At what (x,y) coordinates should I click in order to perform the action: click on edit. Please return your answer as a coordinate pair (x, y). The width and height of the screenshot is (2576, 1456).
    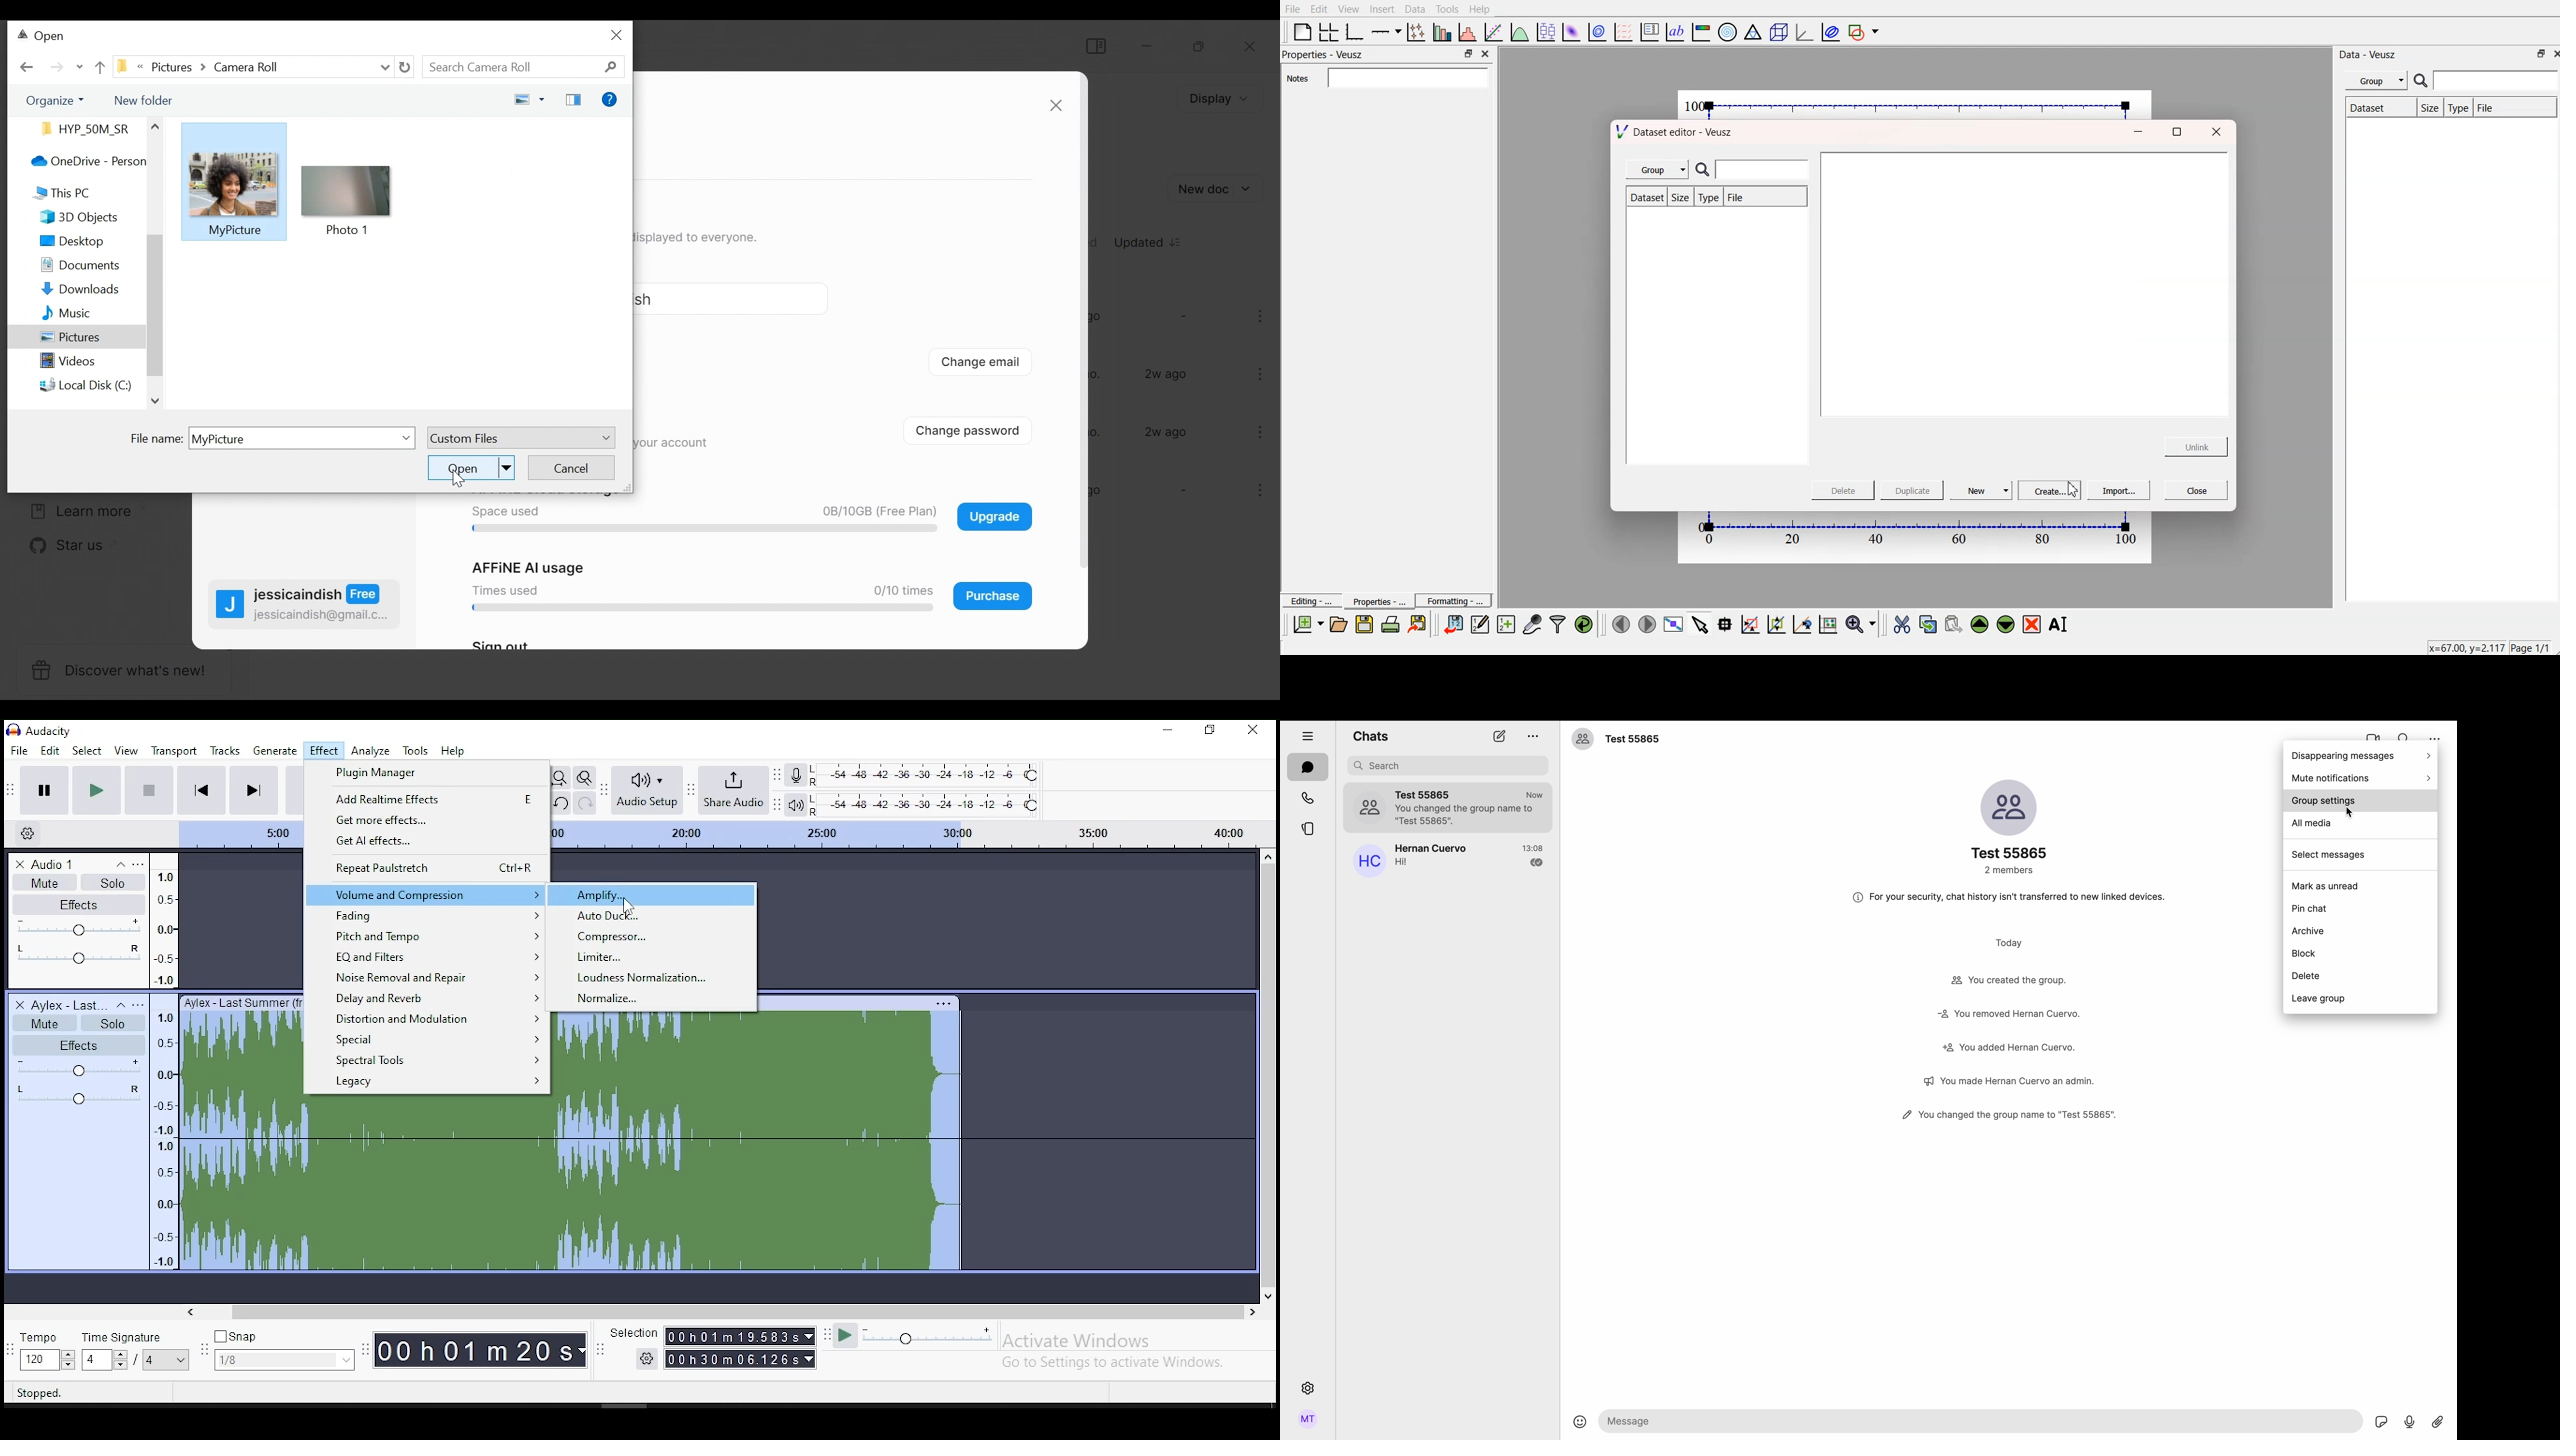
    Looking at the image, I should click on (50, 751).